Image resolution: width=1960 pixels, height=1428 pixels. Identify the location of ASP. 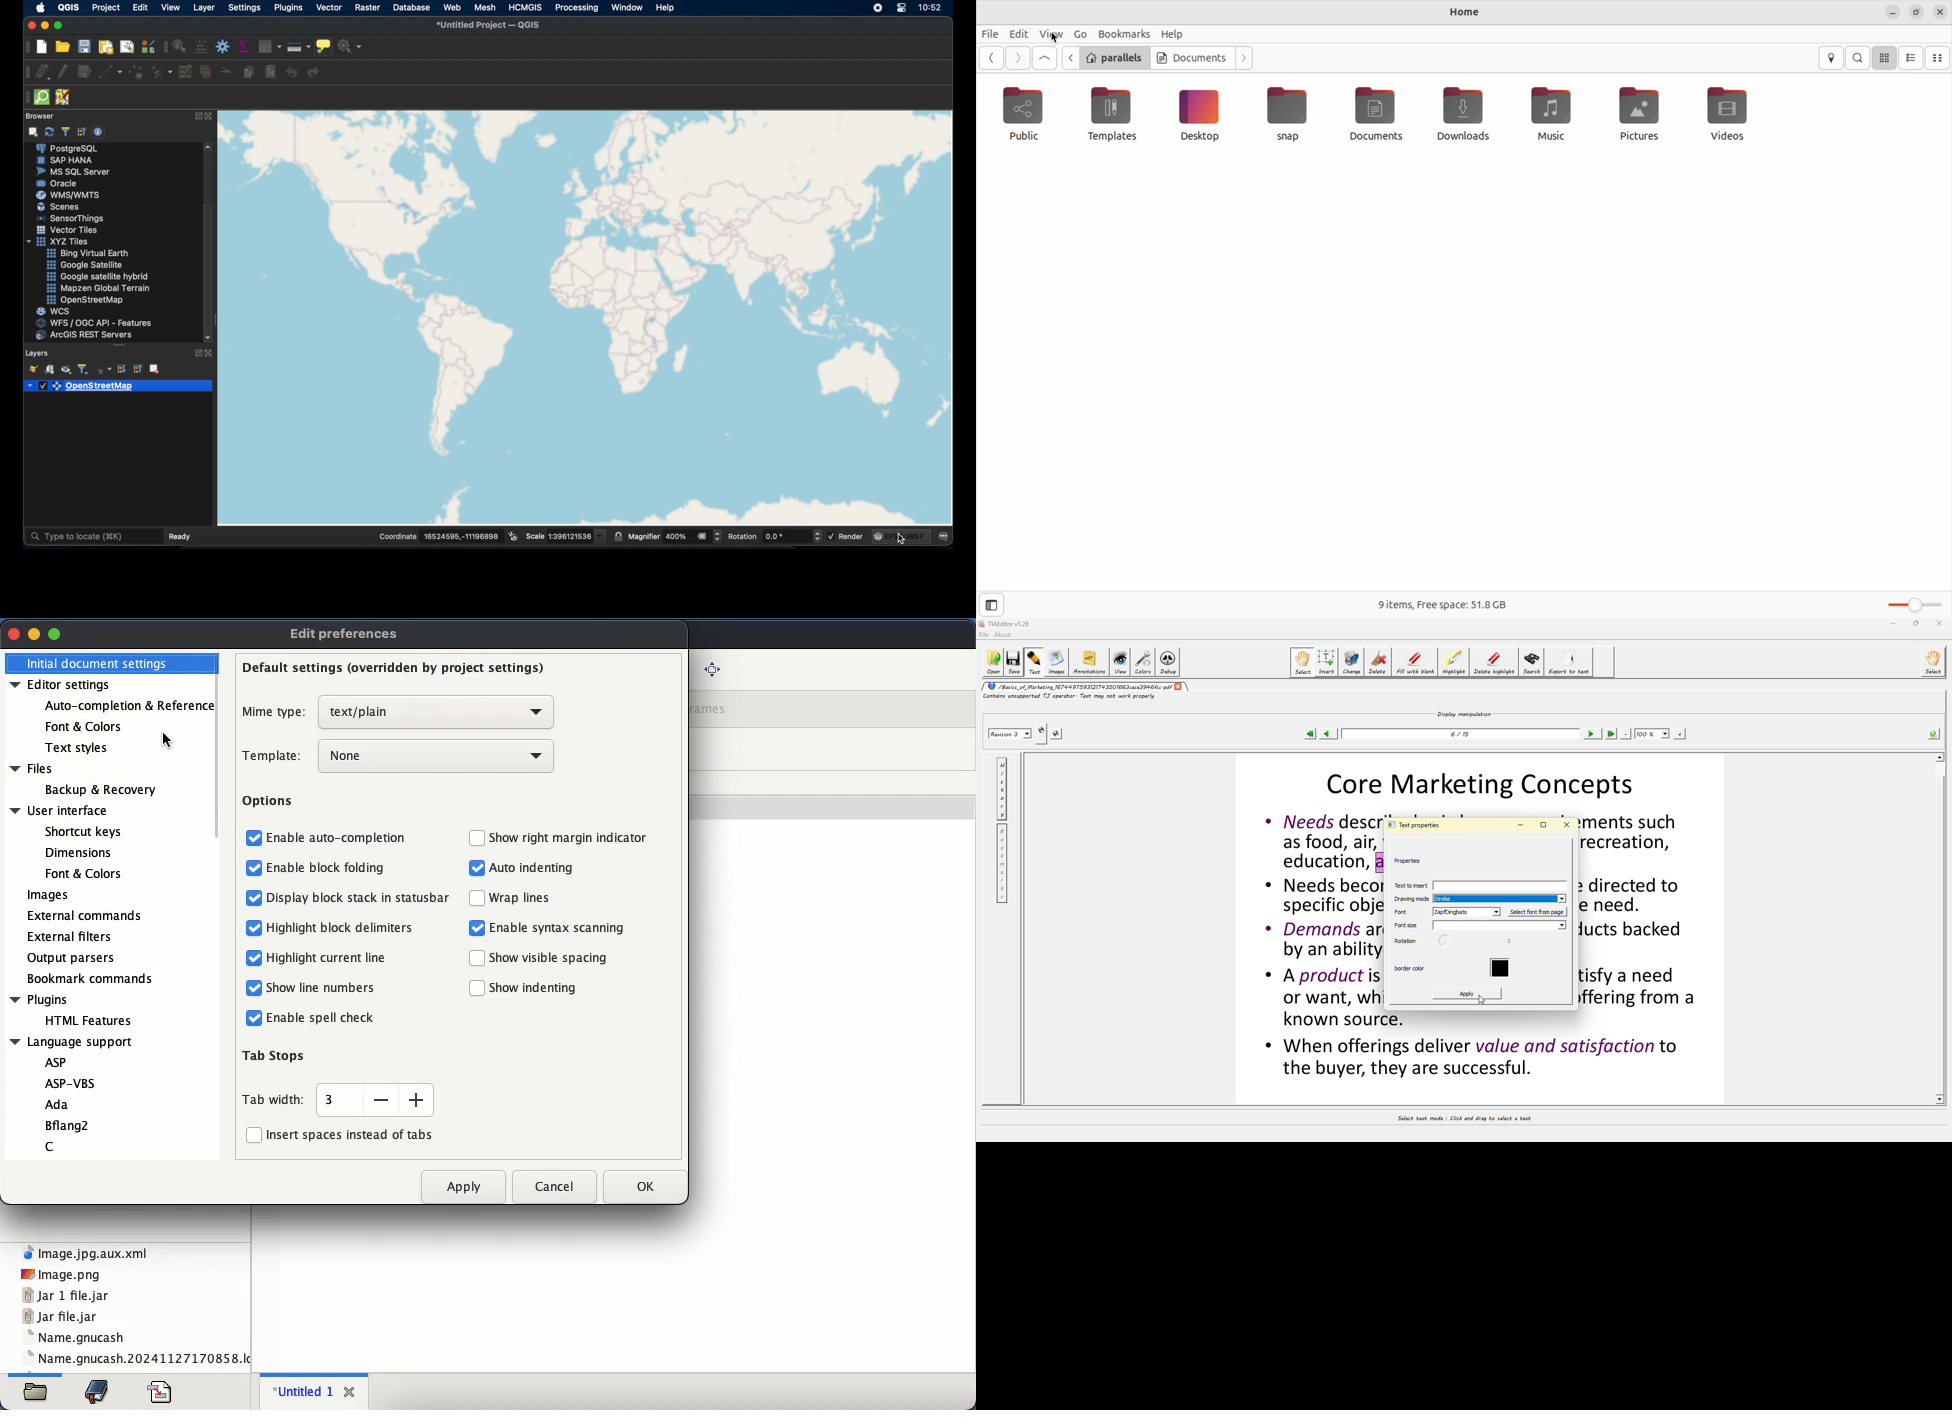
(57, 1060).